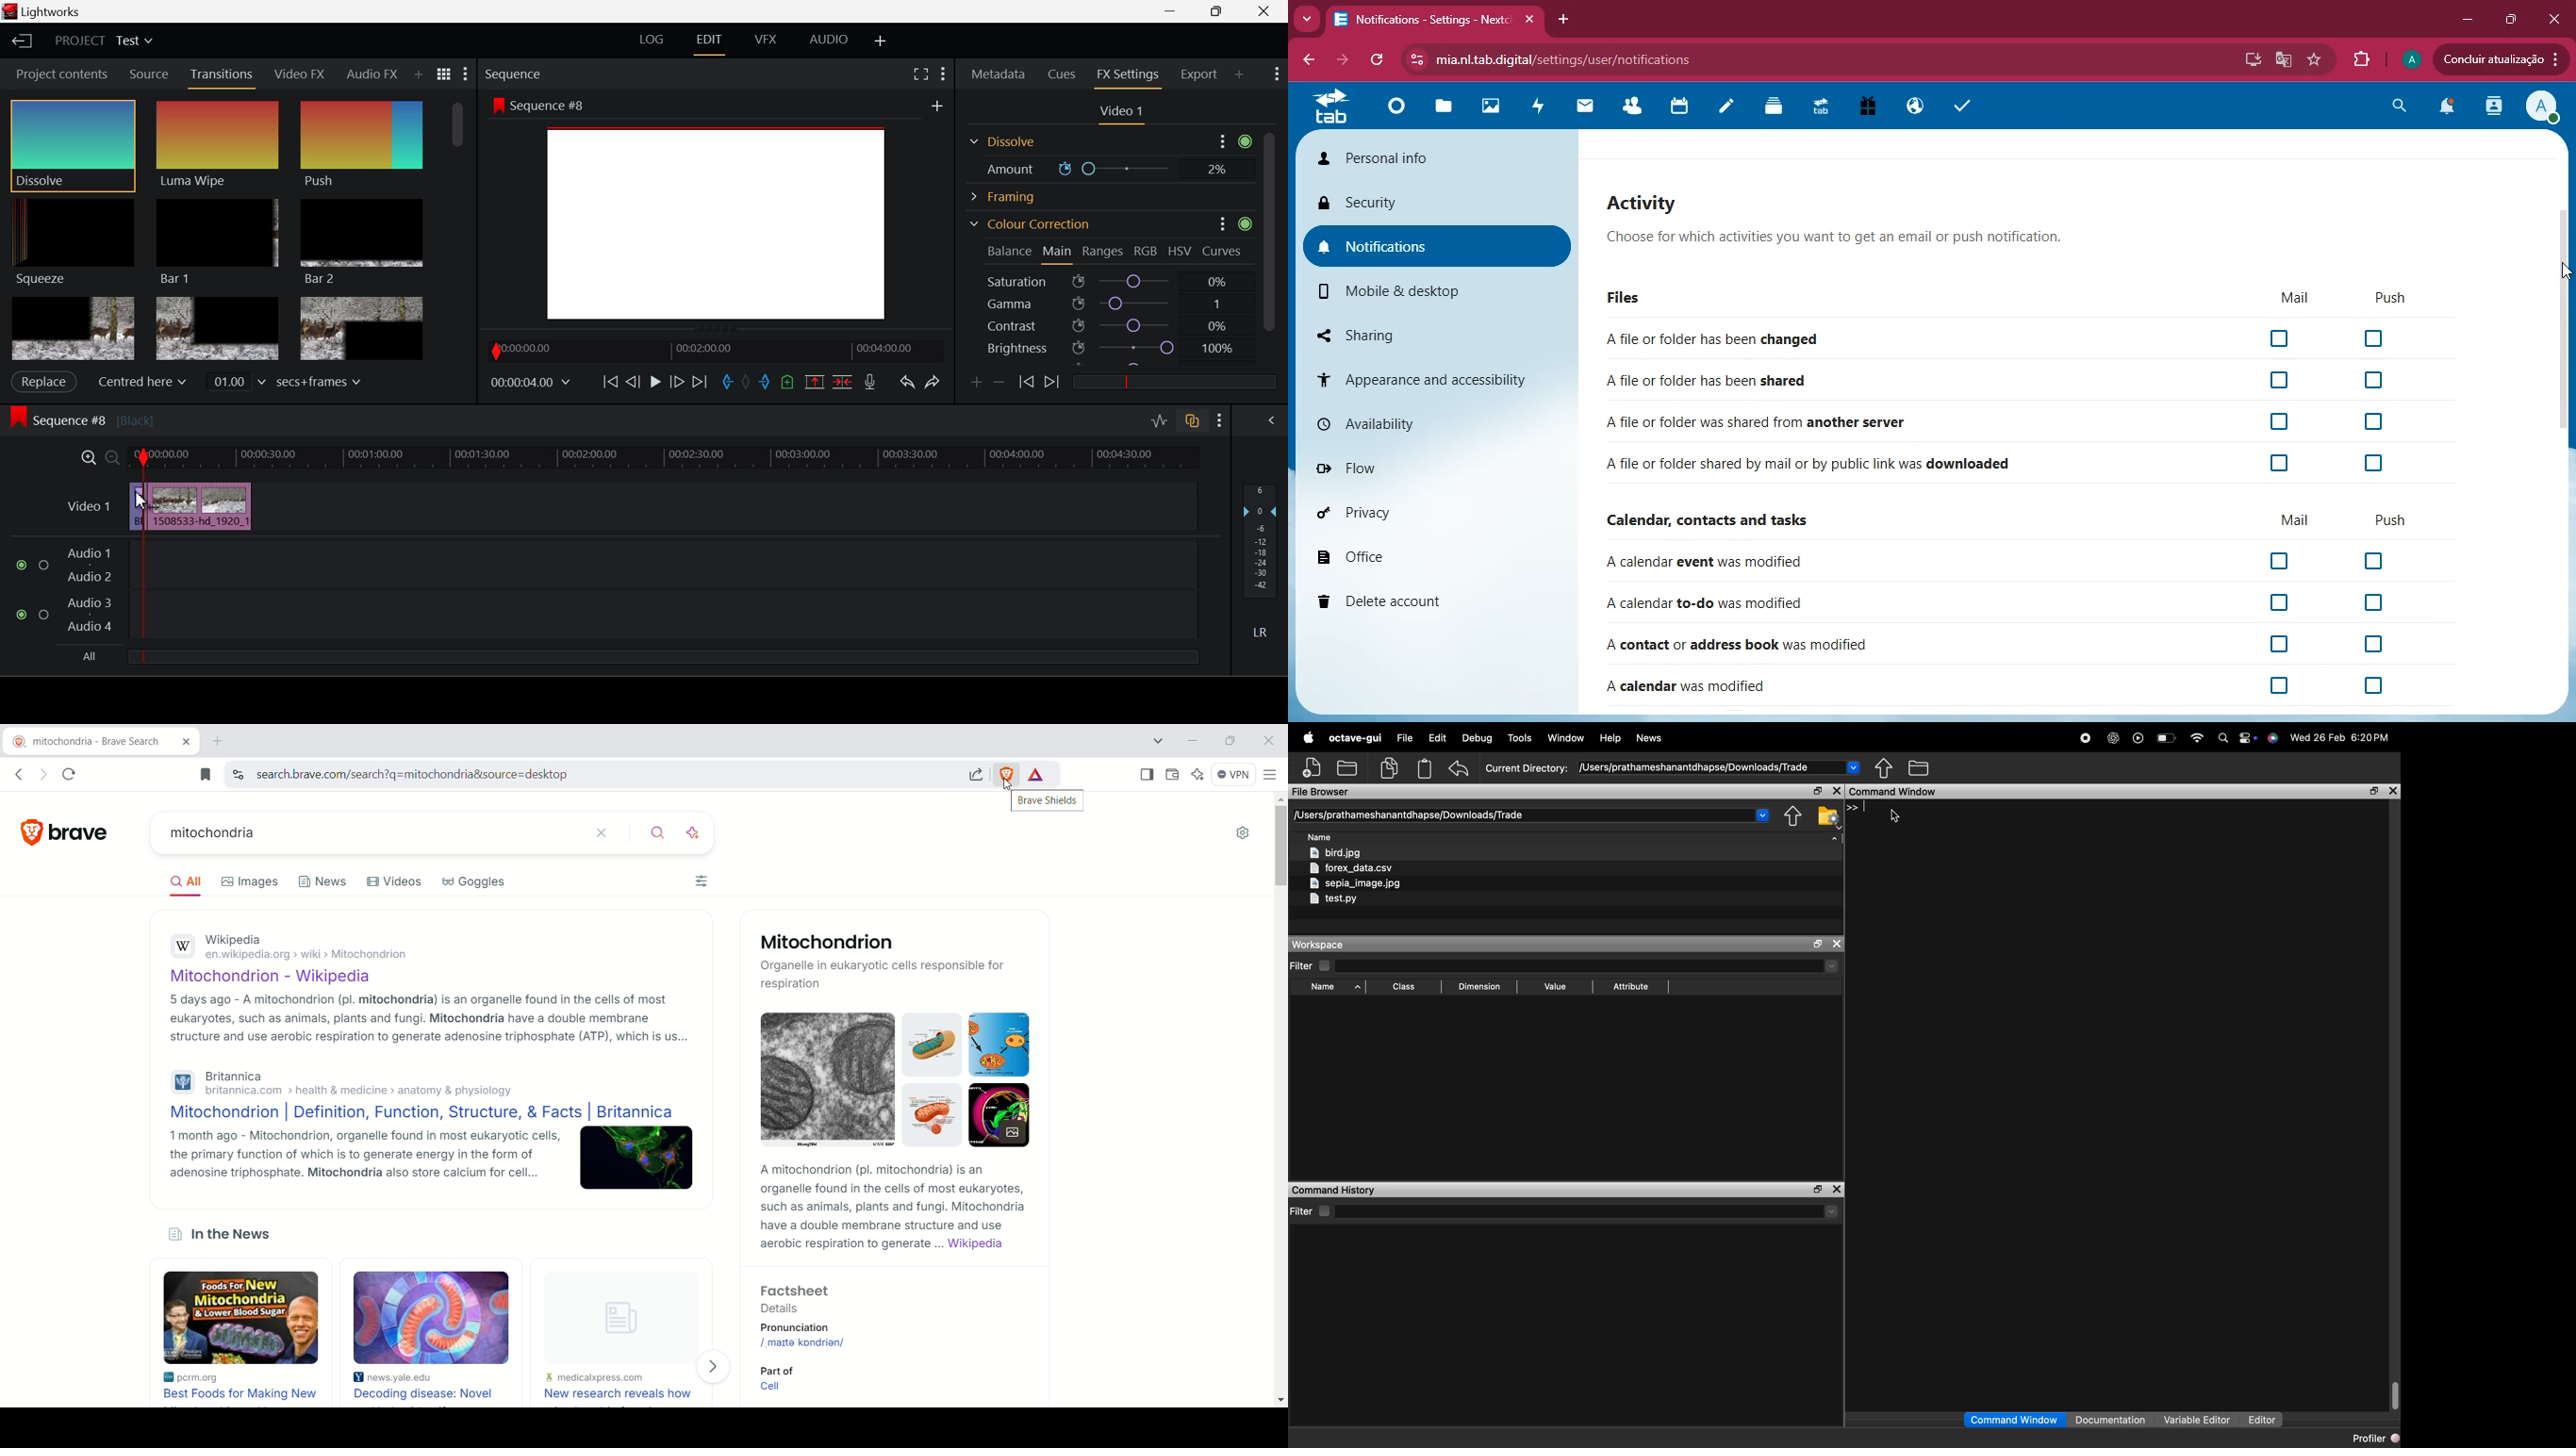  Describe the element at coordinates (68, 241) in the screenshot. I see `Squeeze` at that location.